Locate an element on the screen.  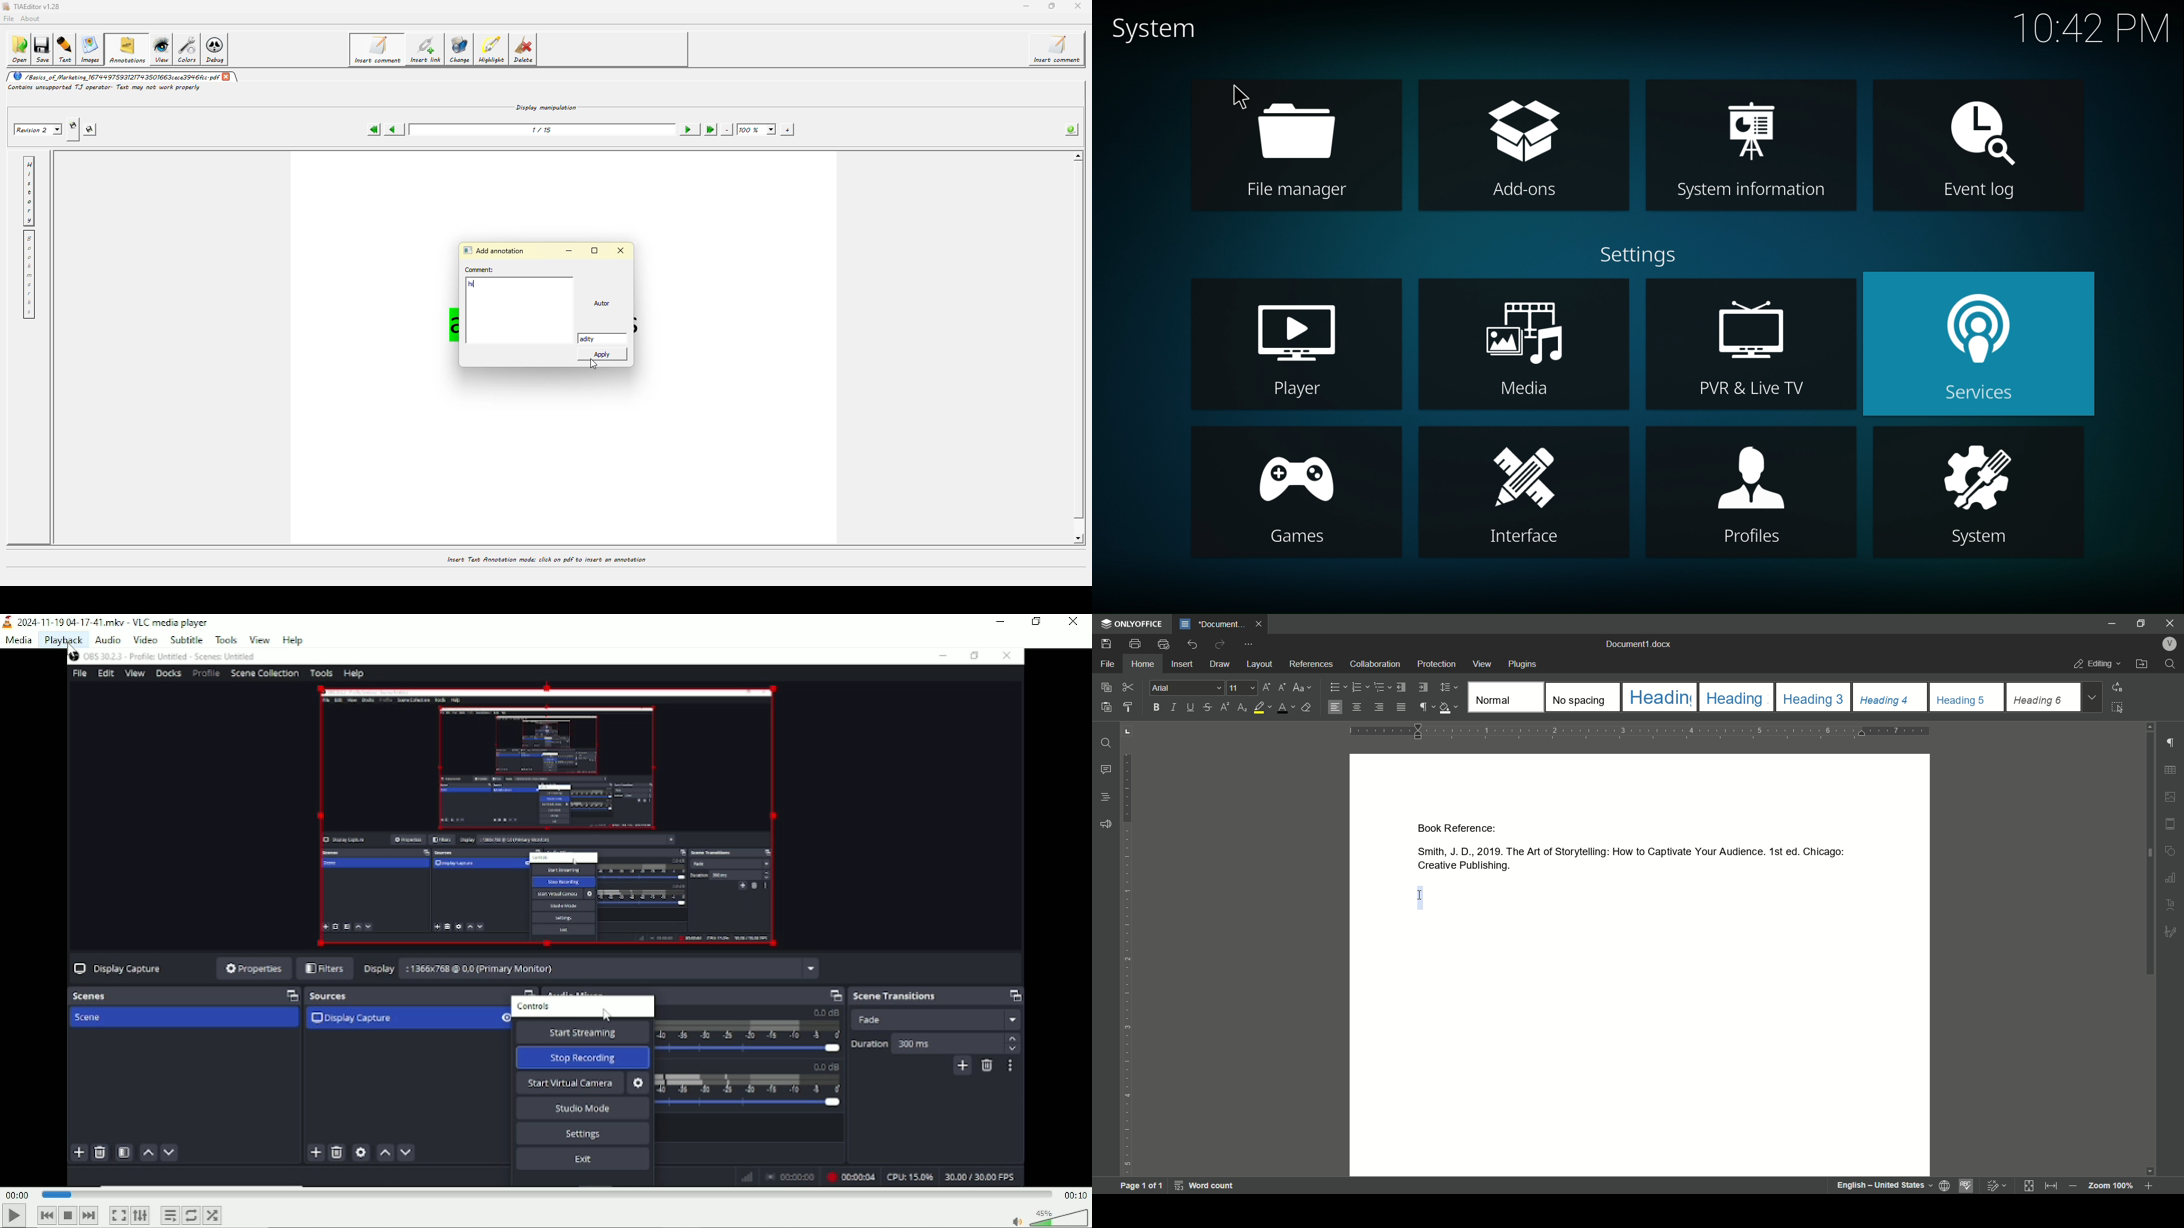
Playback is located at coordinates (63, 640).